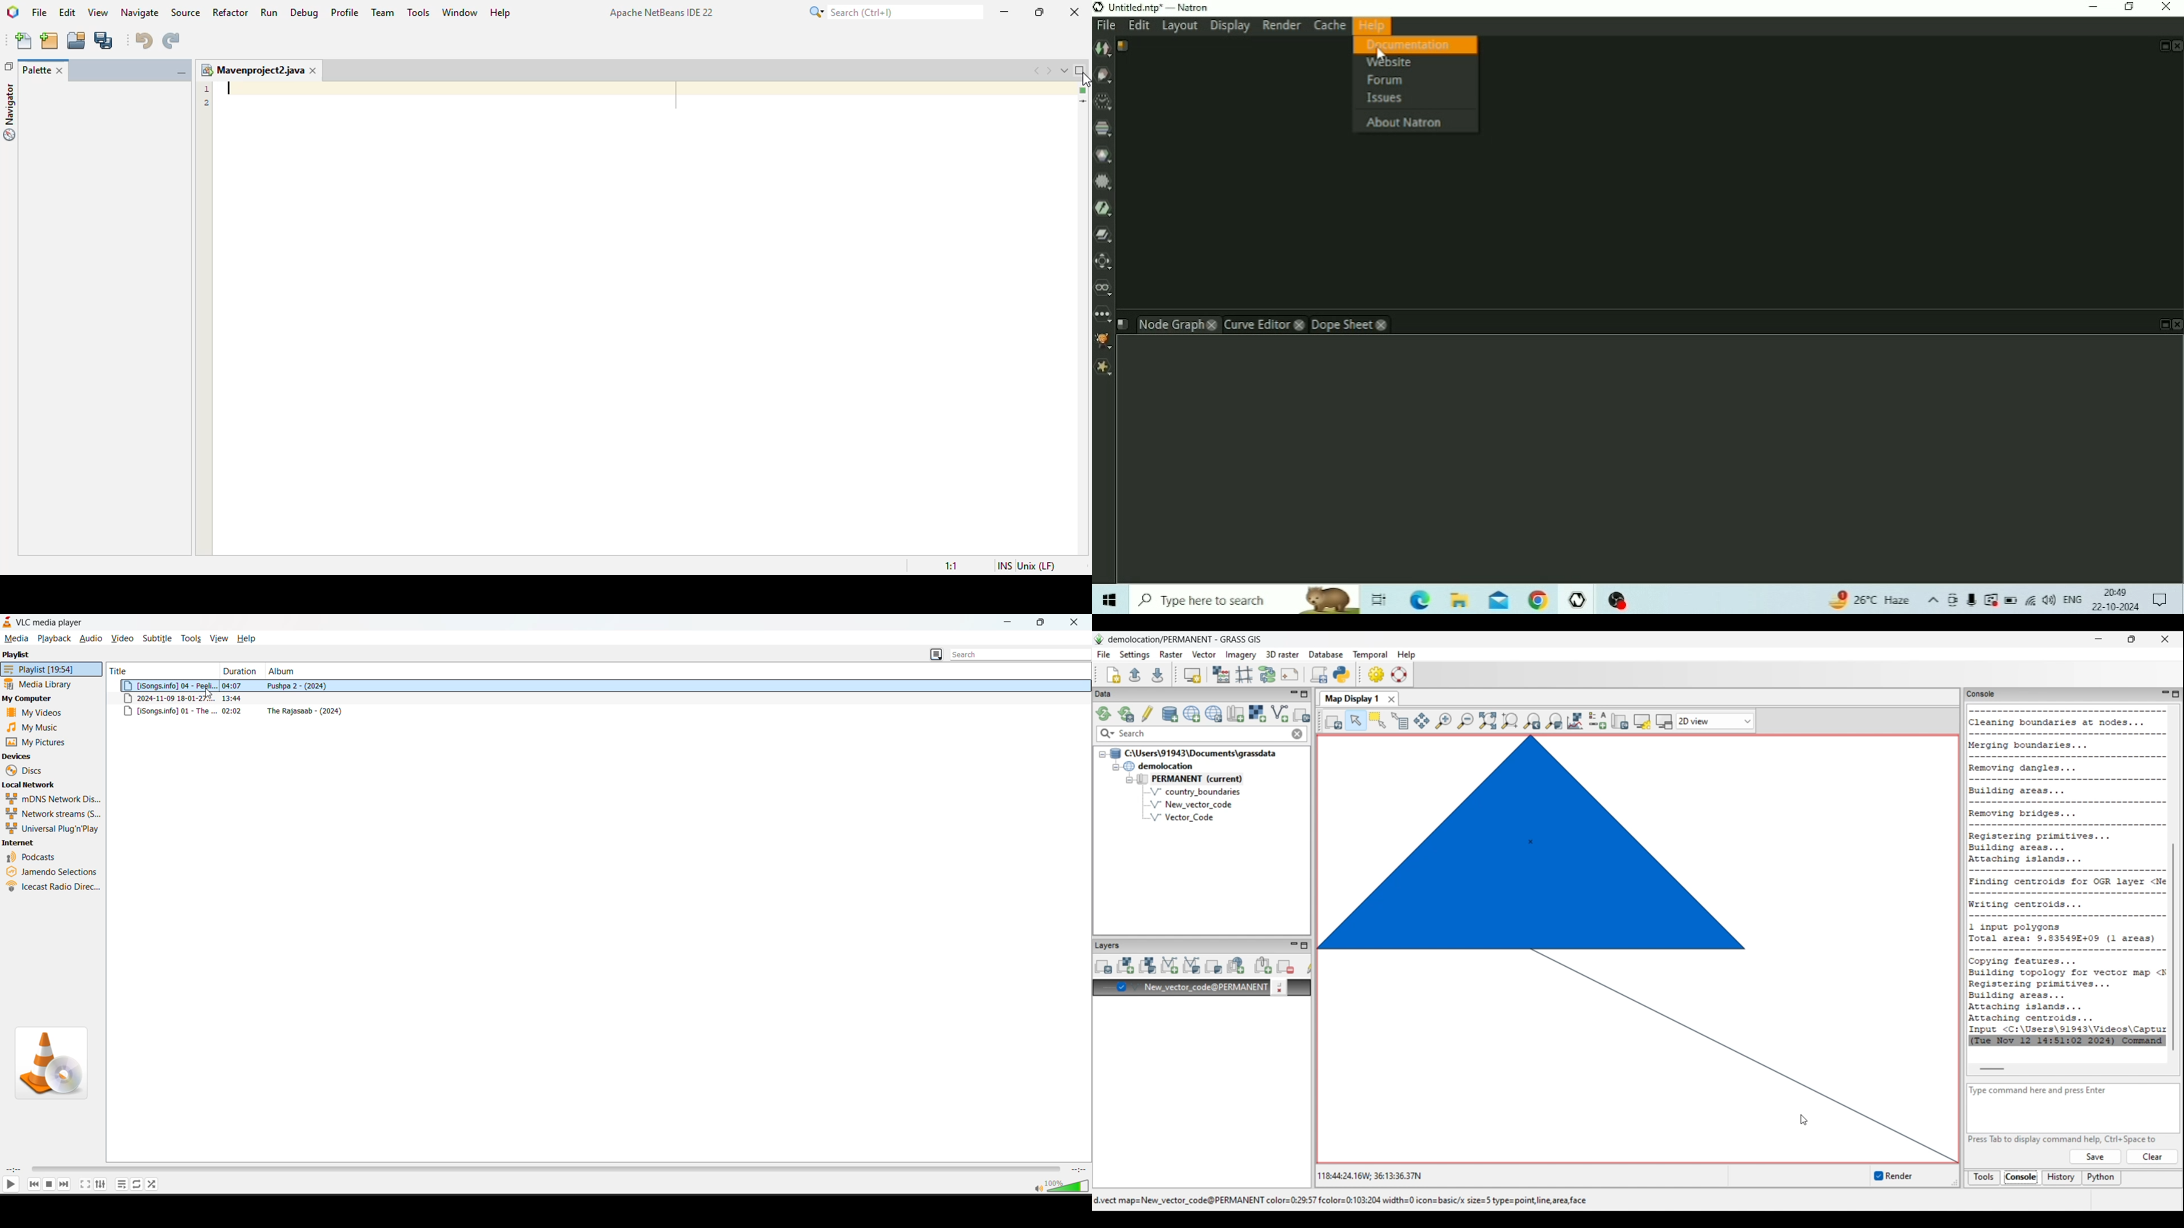 Image resolution: width=2184 pixels, height=1232 pixels. What do you see at coordinates (31, 728) in the screenshot?
I see `music` at bounding box center [31, 728].